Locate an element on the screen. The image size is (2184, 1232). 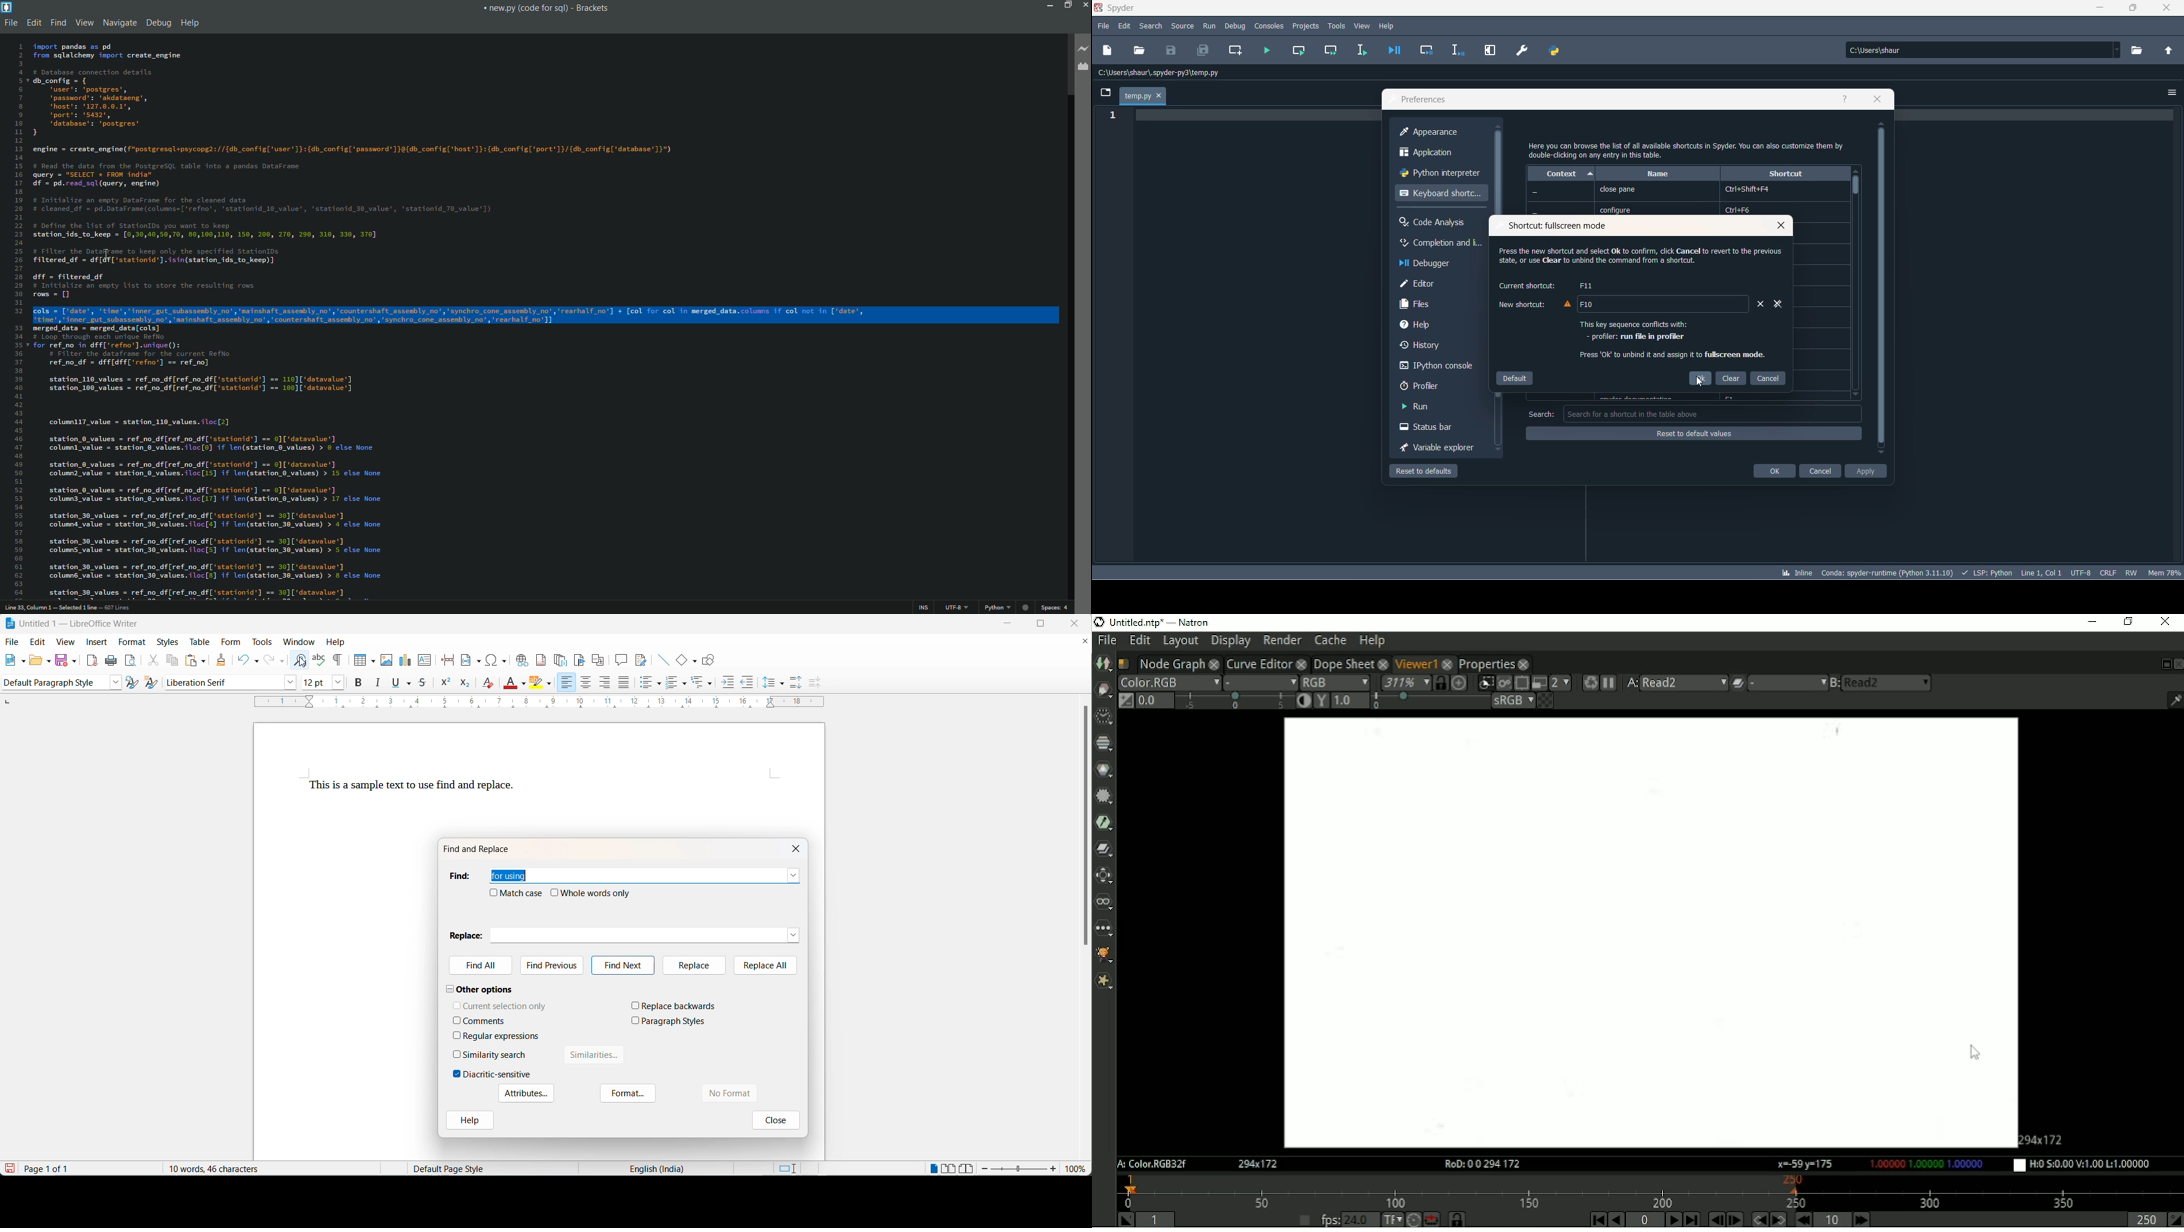
web is located at coordinates (1026, 606).